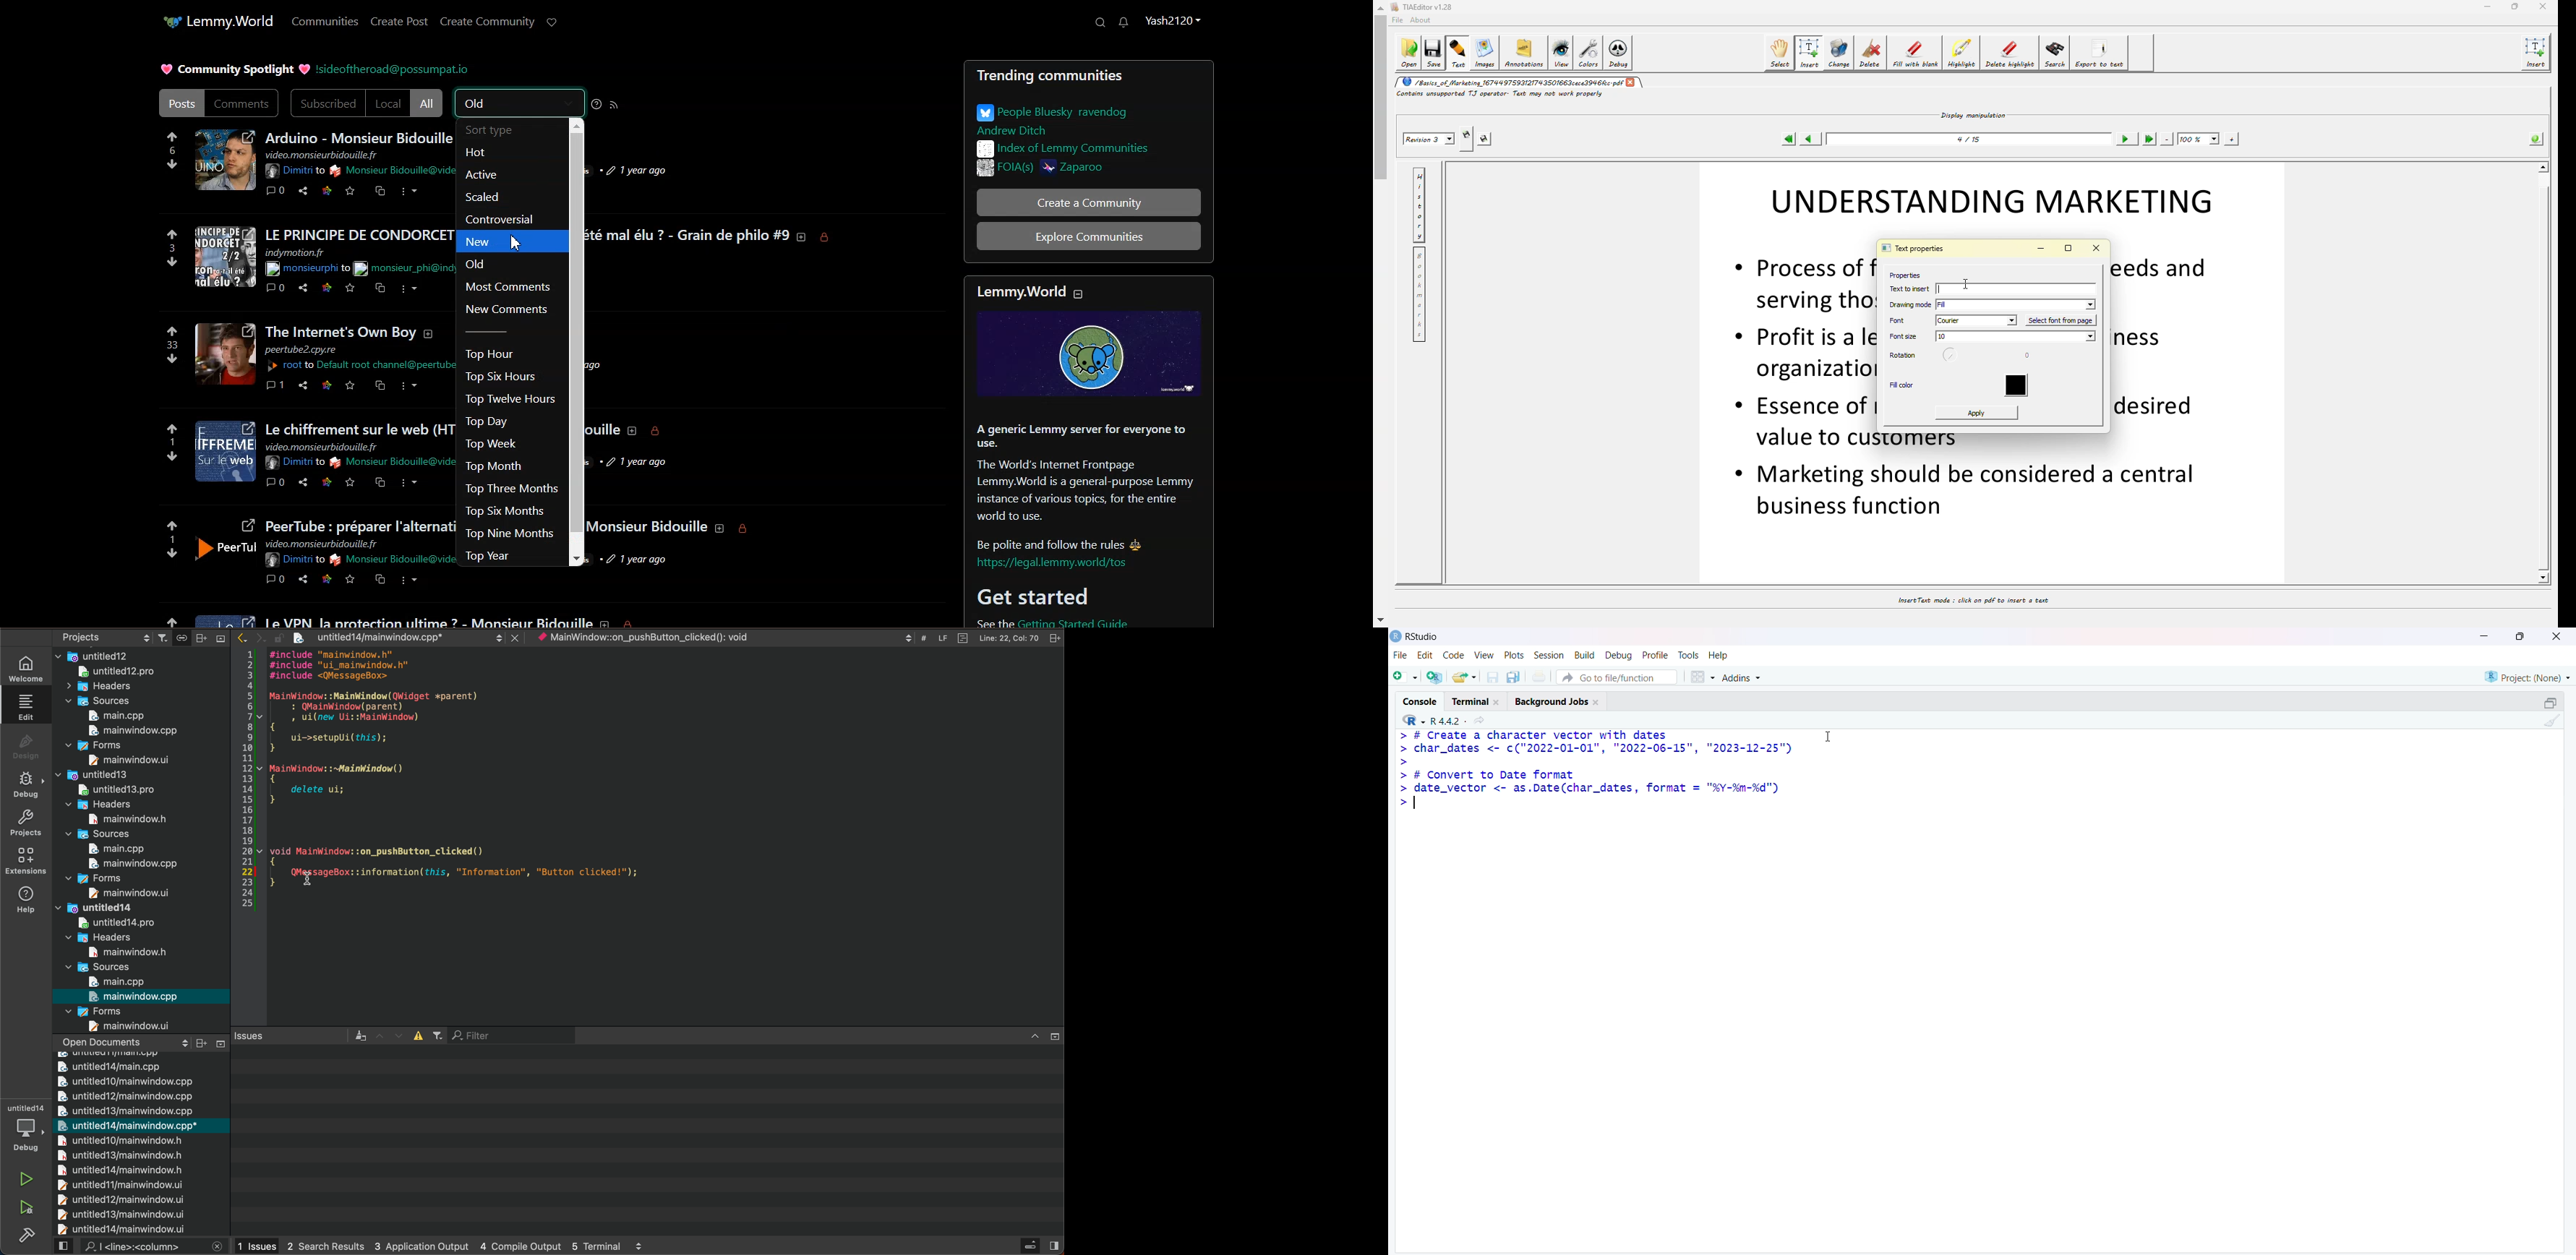 The image size is (2576, 1260). What do you see at coordinates (573, 343) in the screenshot?
I see `Vertical Scroll bar` at bounding box center [573, 343].